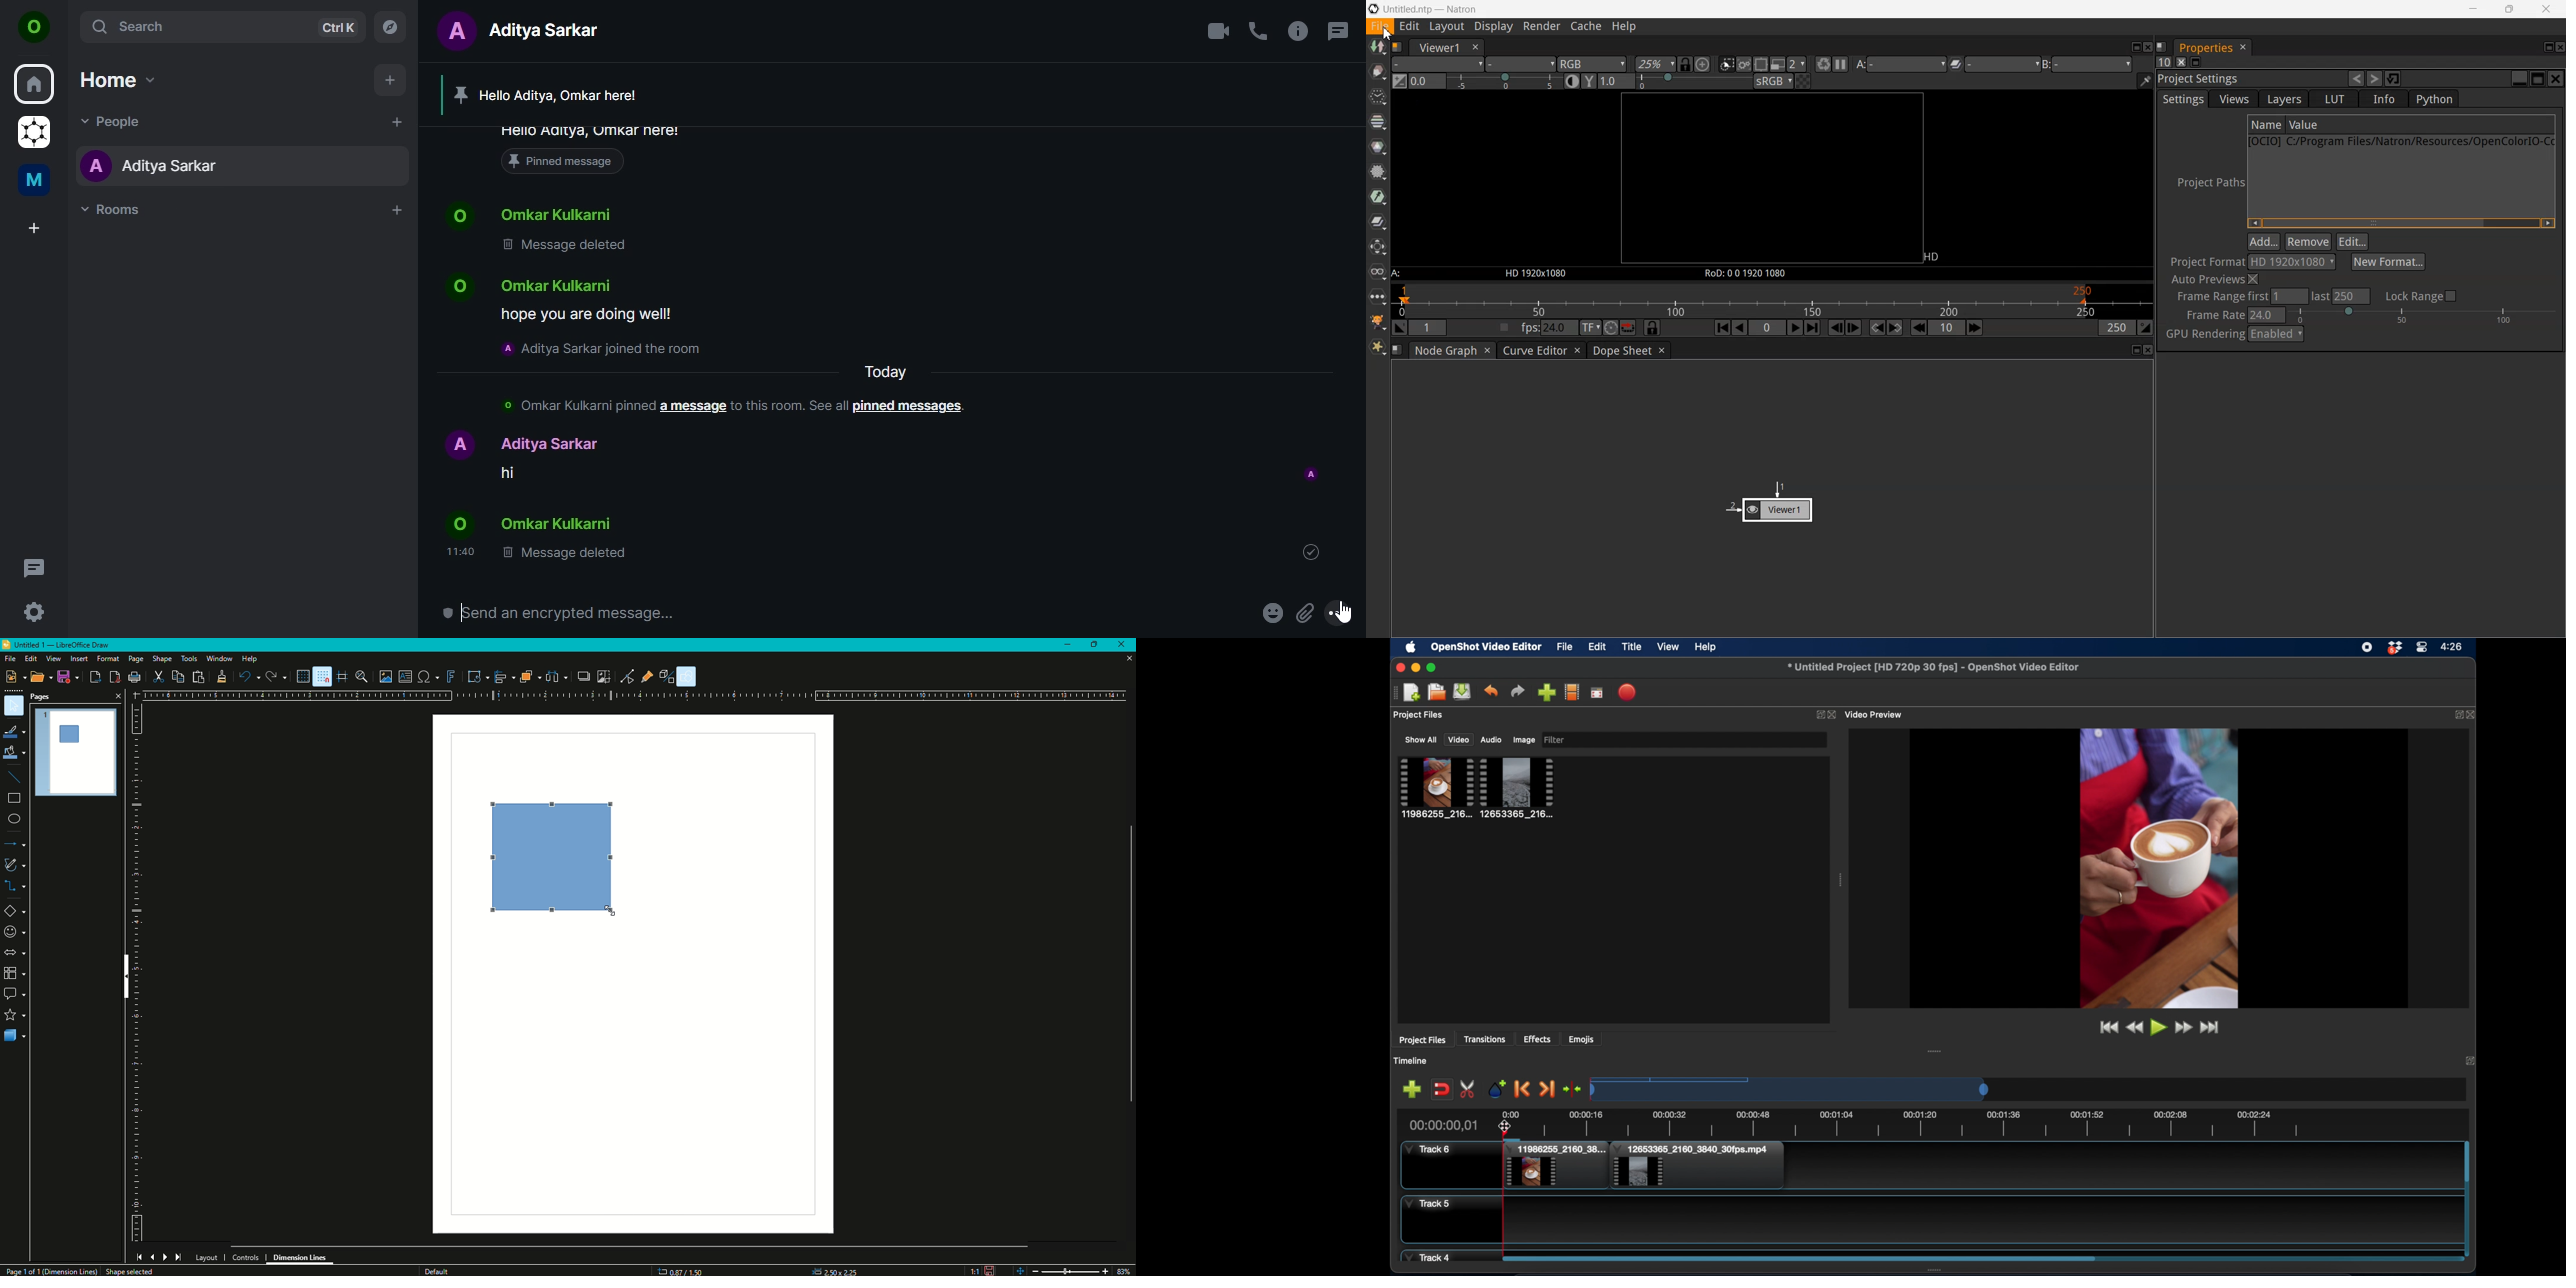  Describe the element at coordinates (2474, 714) in the screenshot. I see `close` at that location.